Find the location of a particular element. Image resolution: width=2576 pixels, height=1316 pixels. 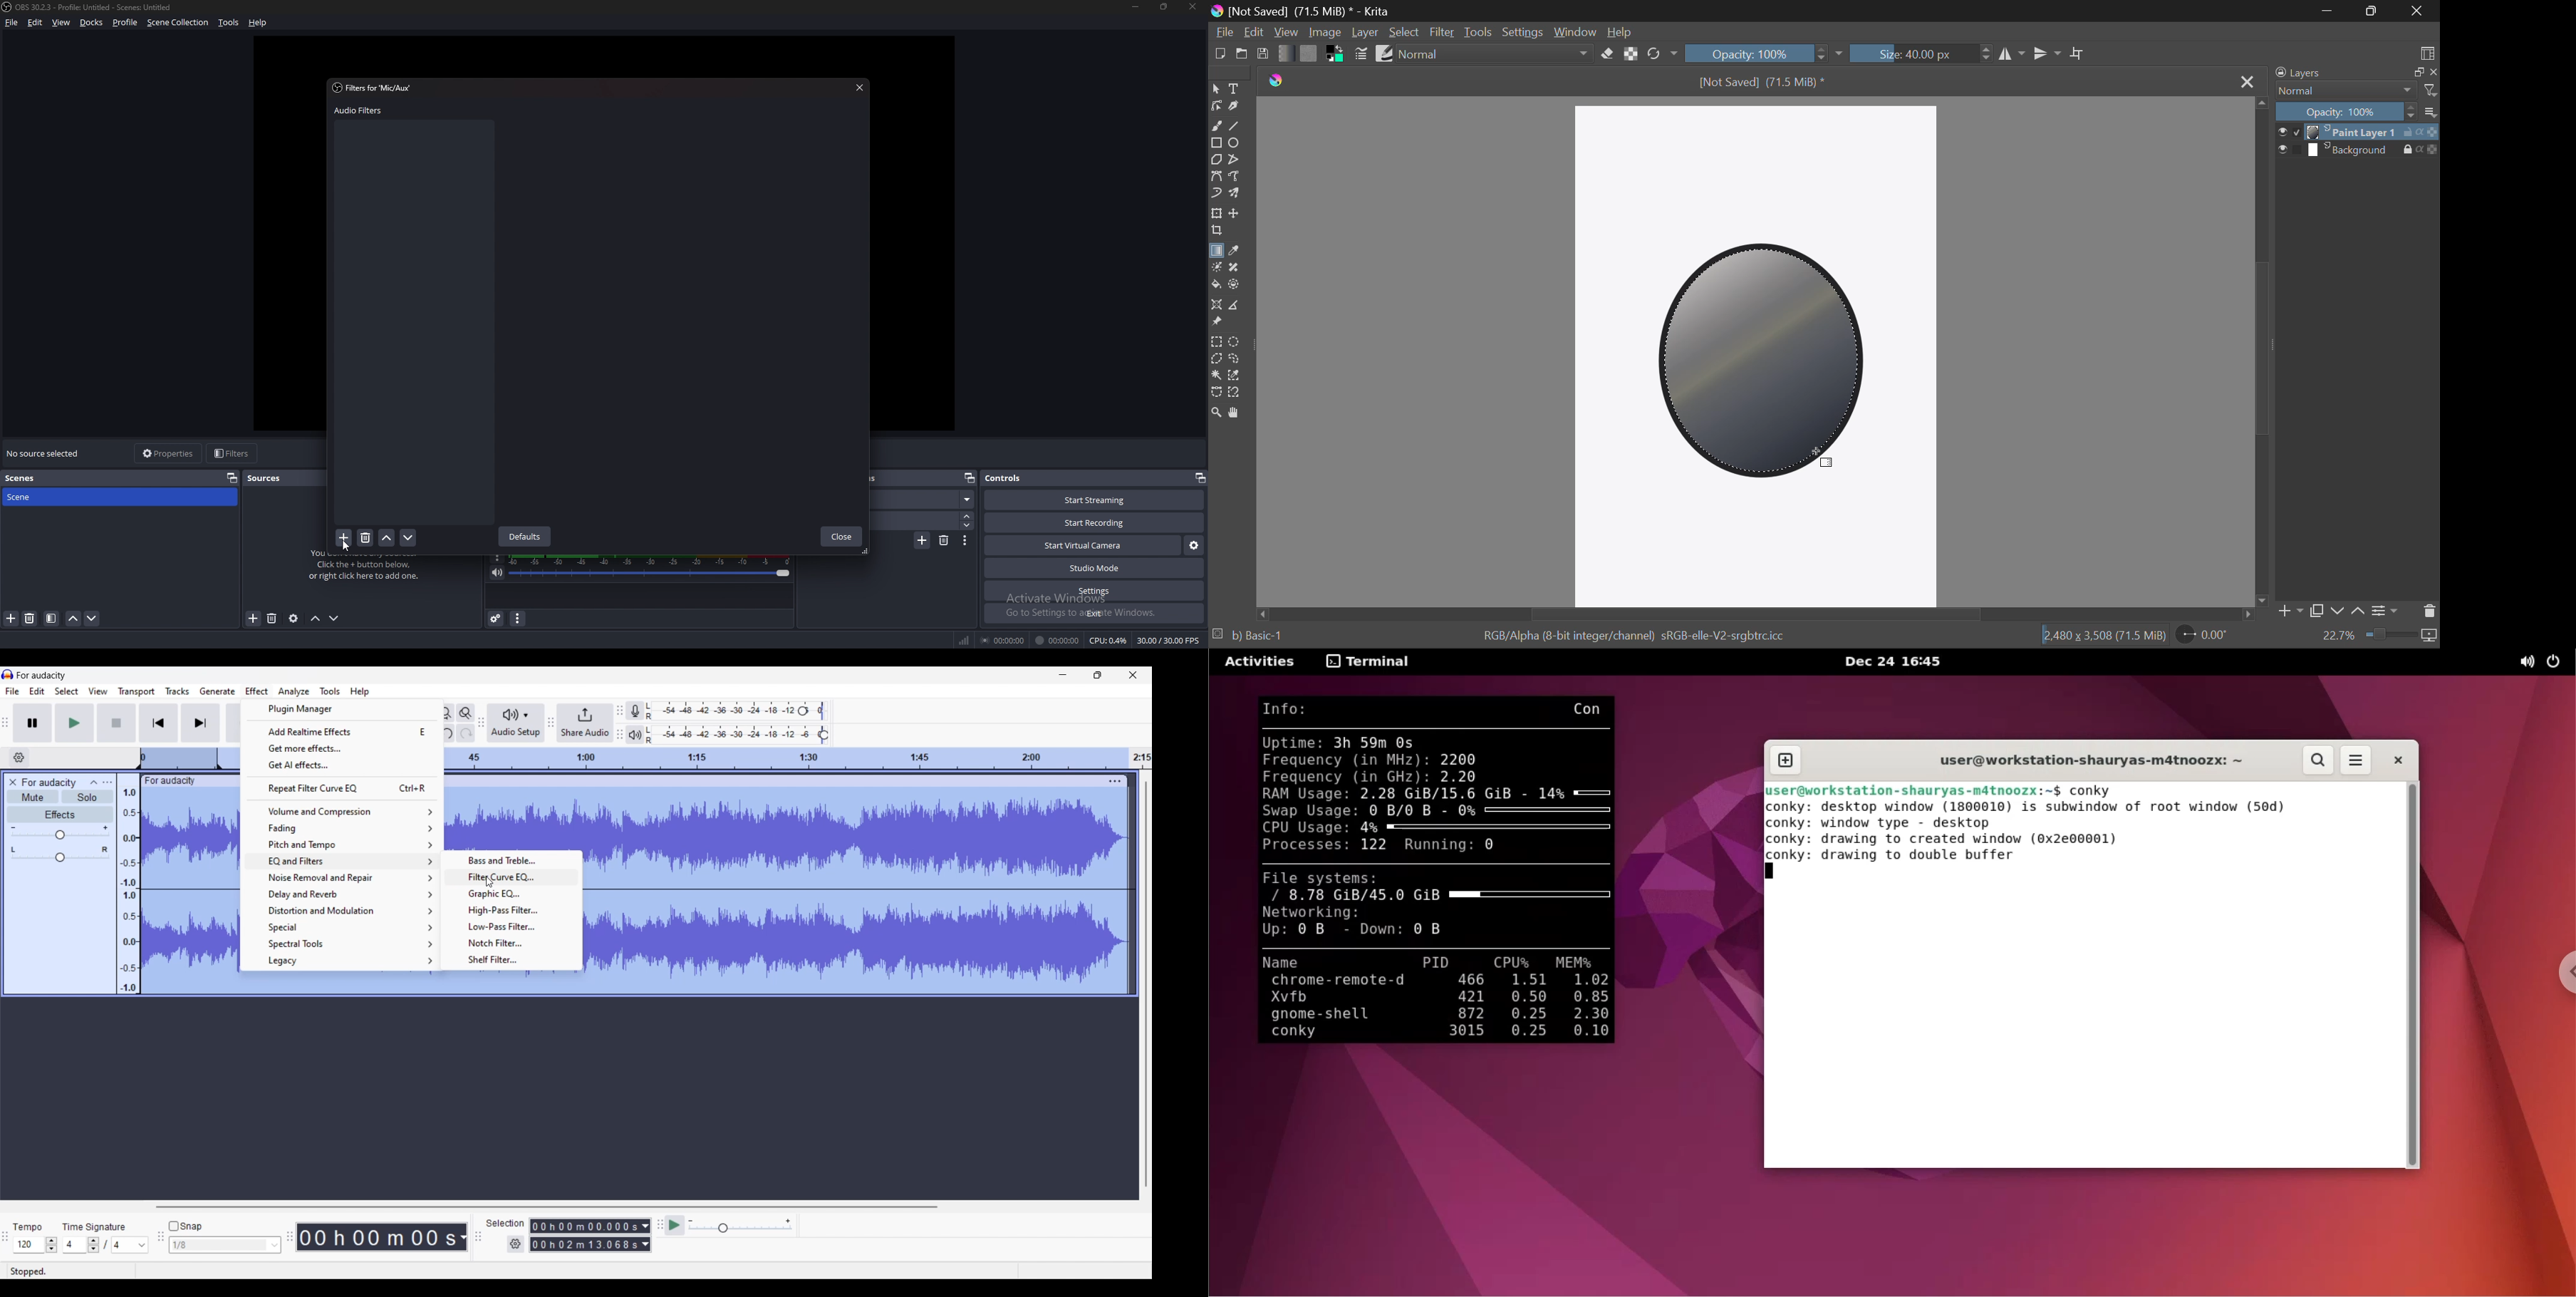

close terminal is located at coordinates (2393, 763).